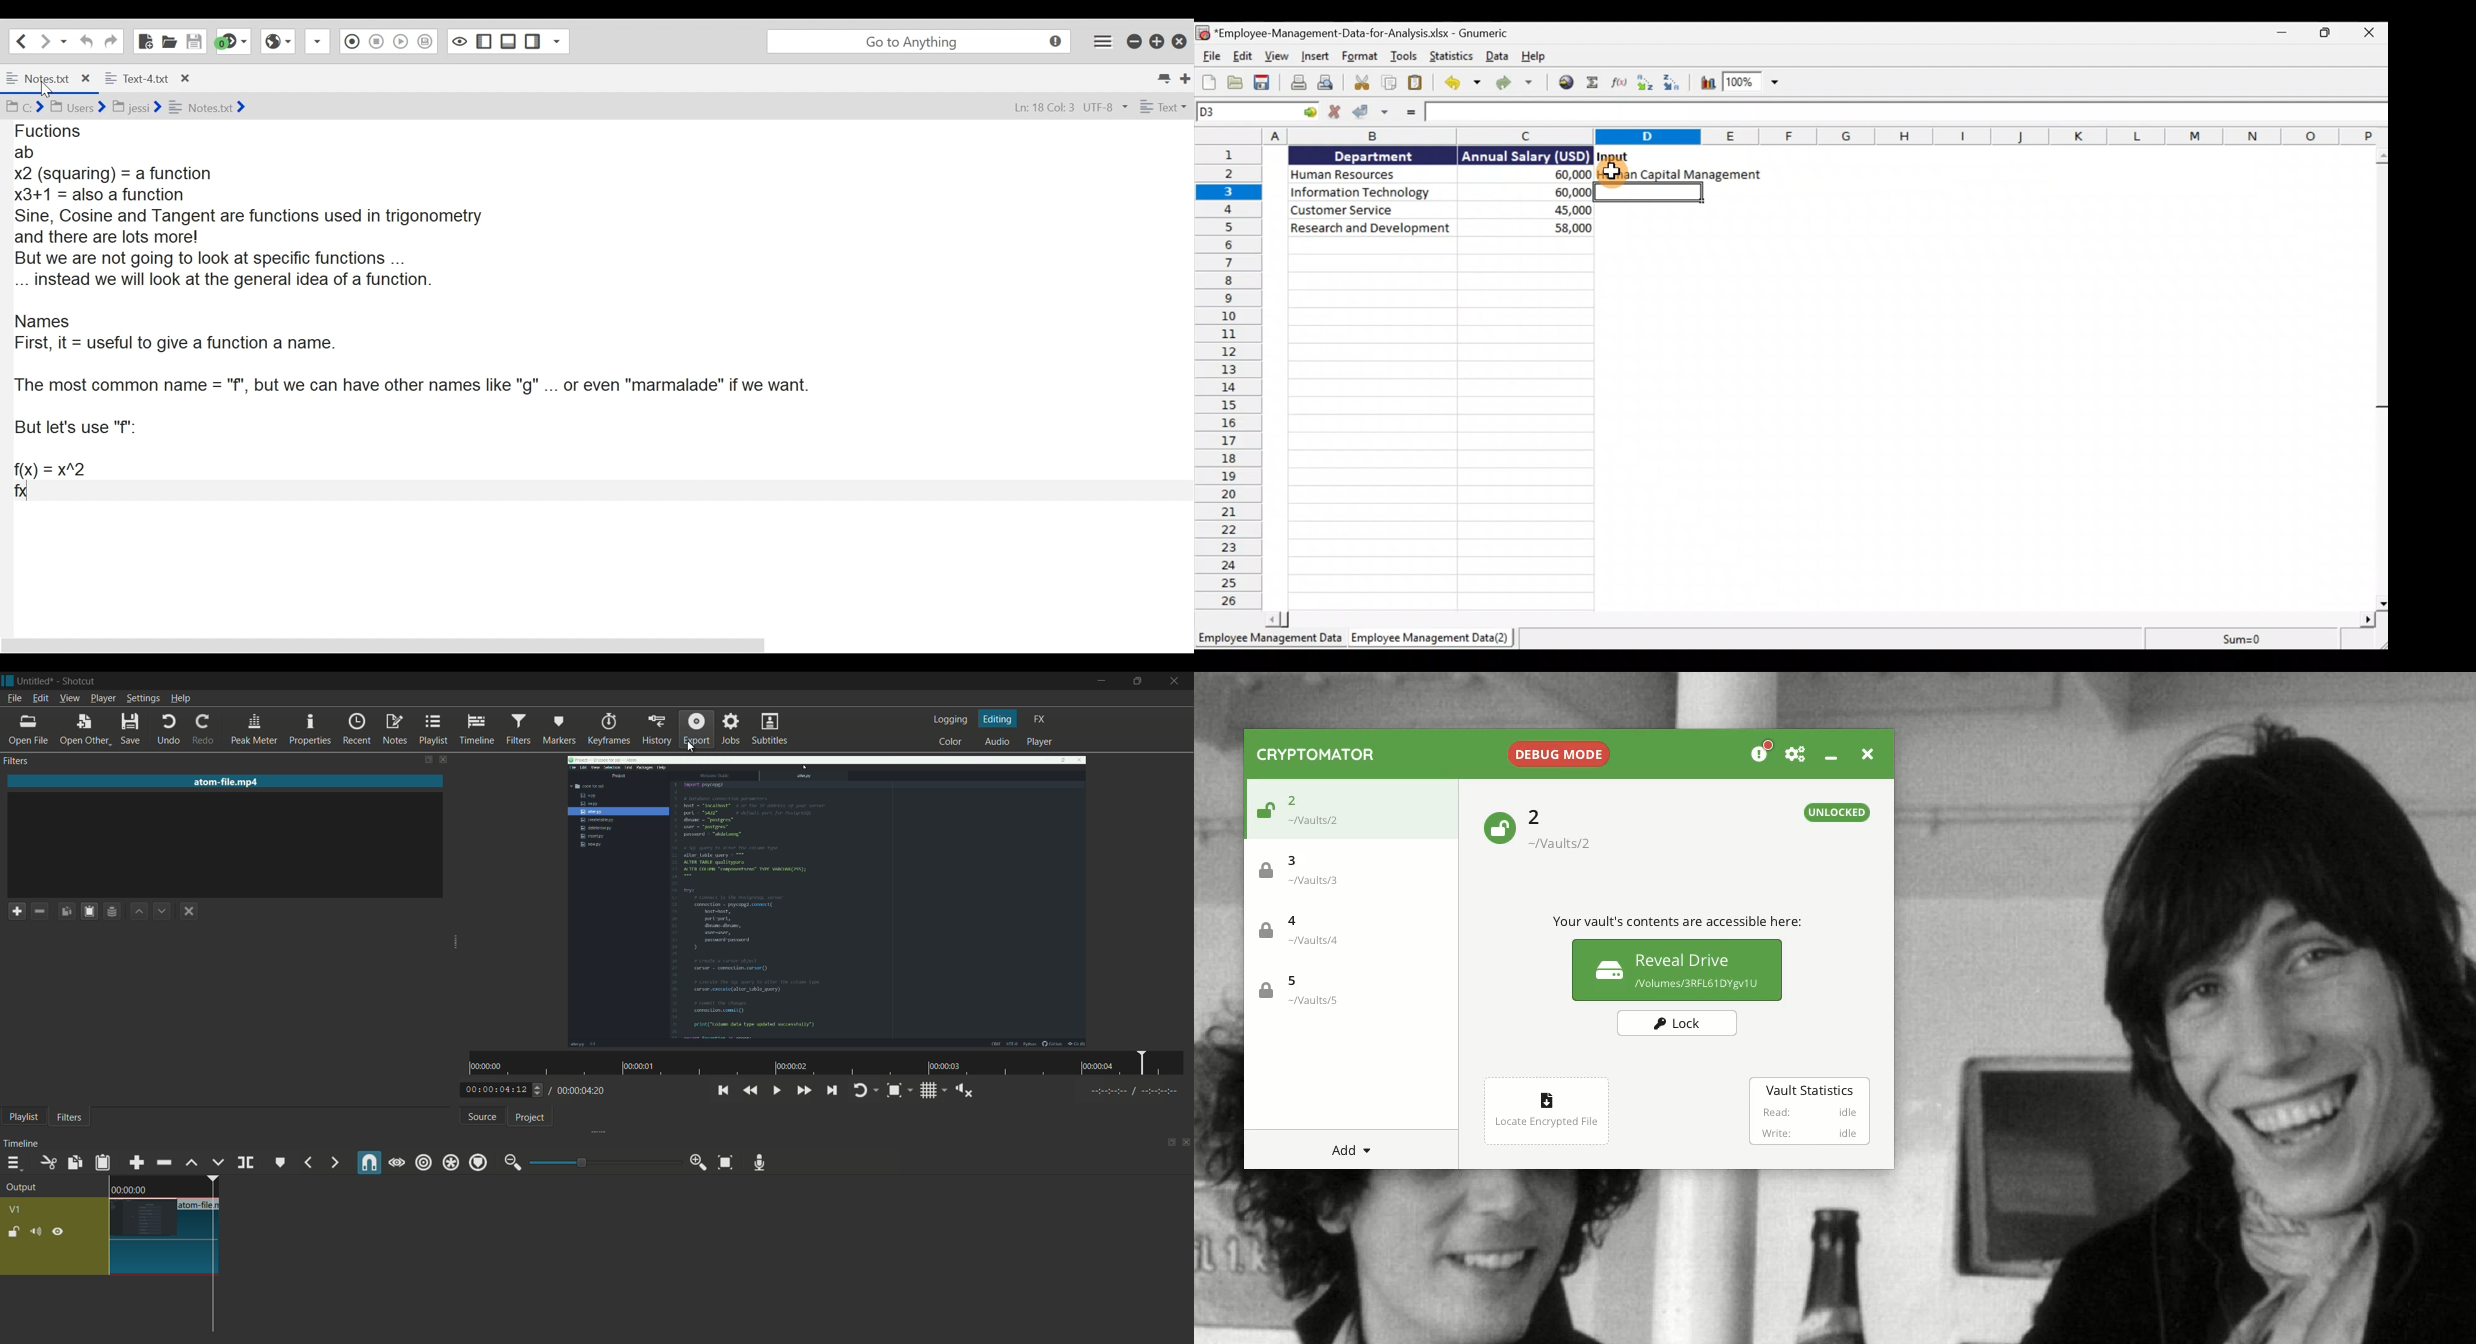  Describe the element at coordinates (733, 729) in the screenshot. I see `jobs` at that location.